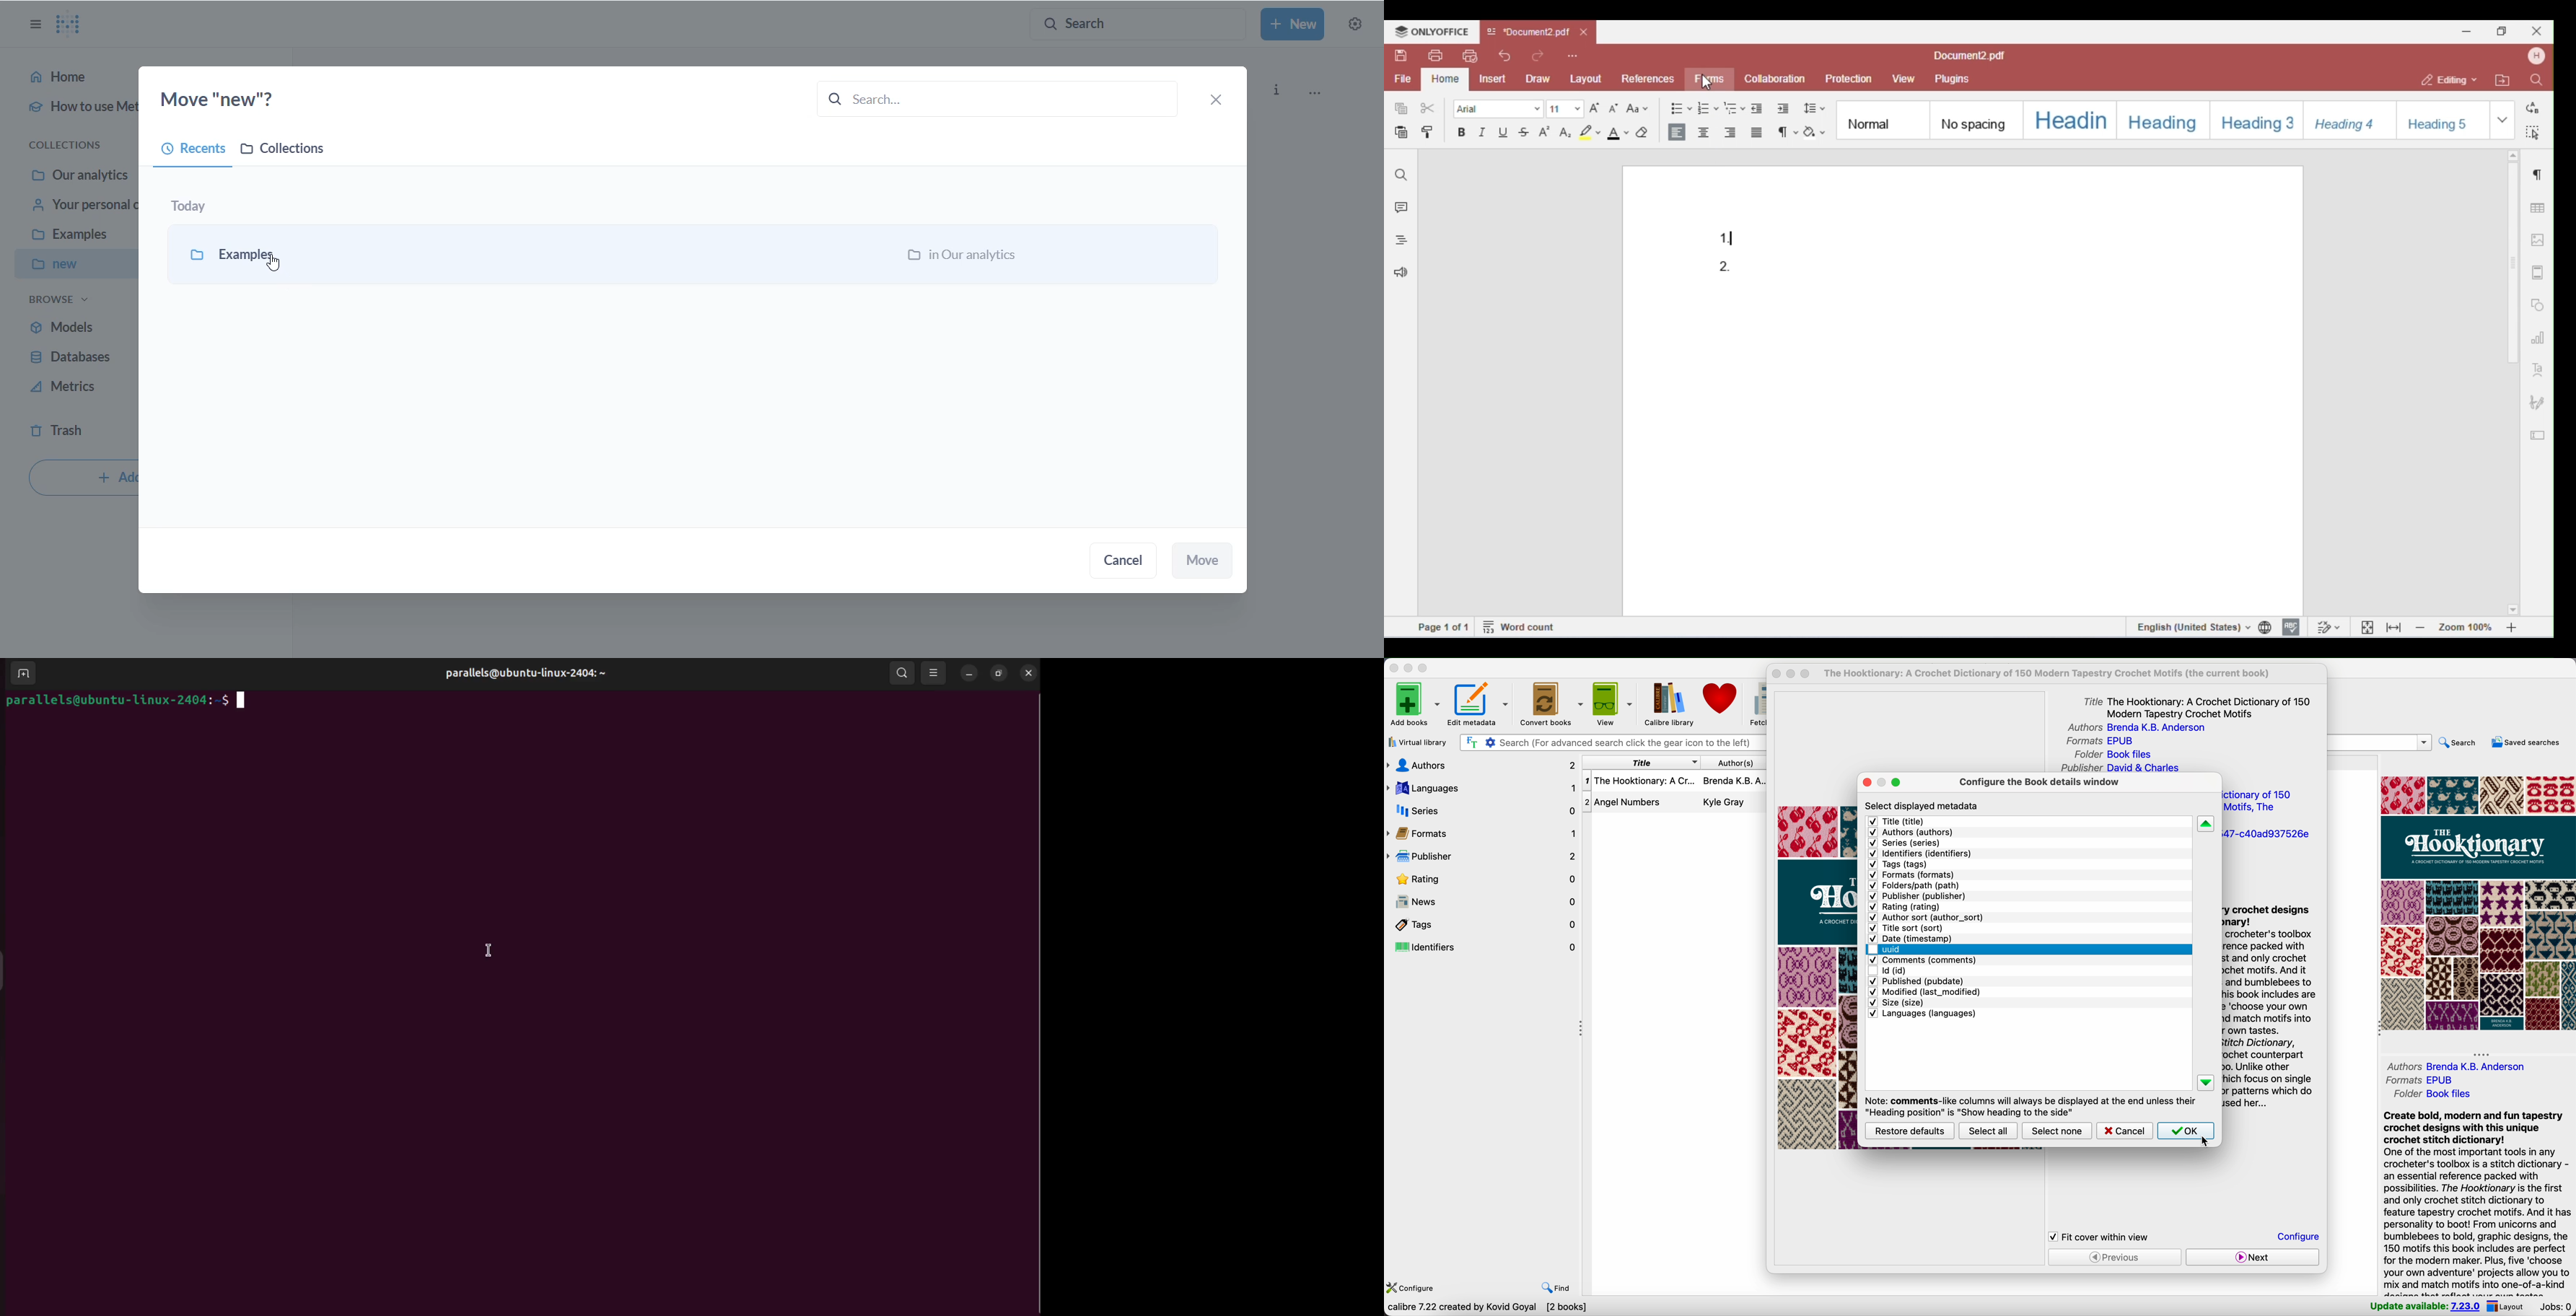 The height and width of the screenshot is (1316, 2576). What do you see at coordinates (1793, 674) in the screenshot?
I see `disable minimize popup` at bounding box center [1793, 674].